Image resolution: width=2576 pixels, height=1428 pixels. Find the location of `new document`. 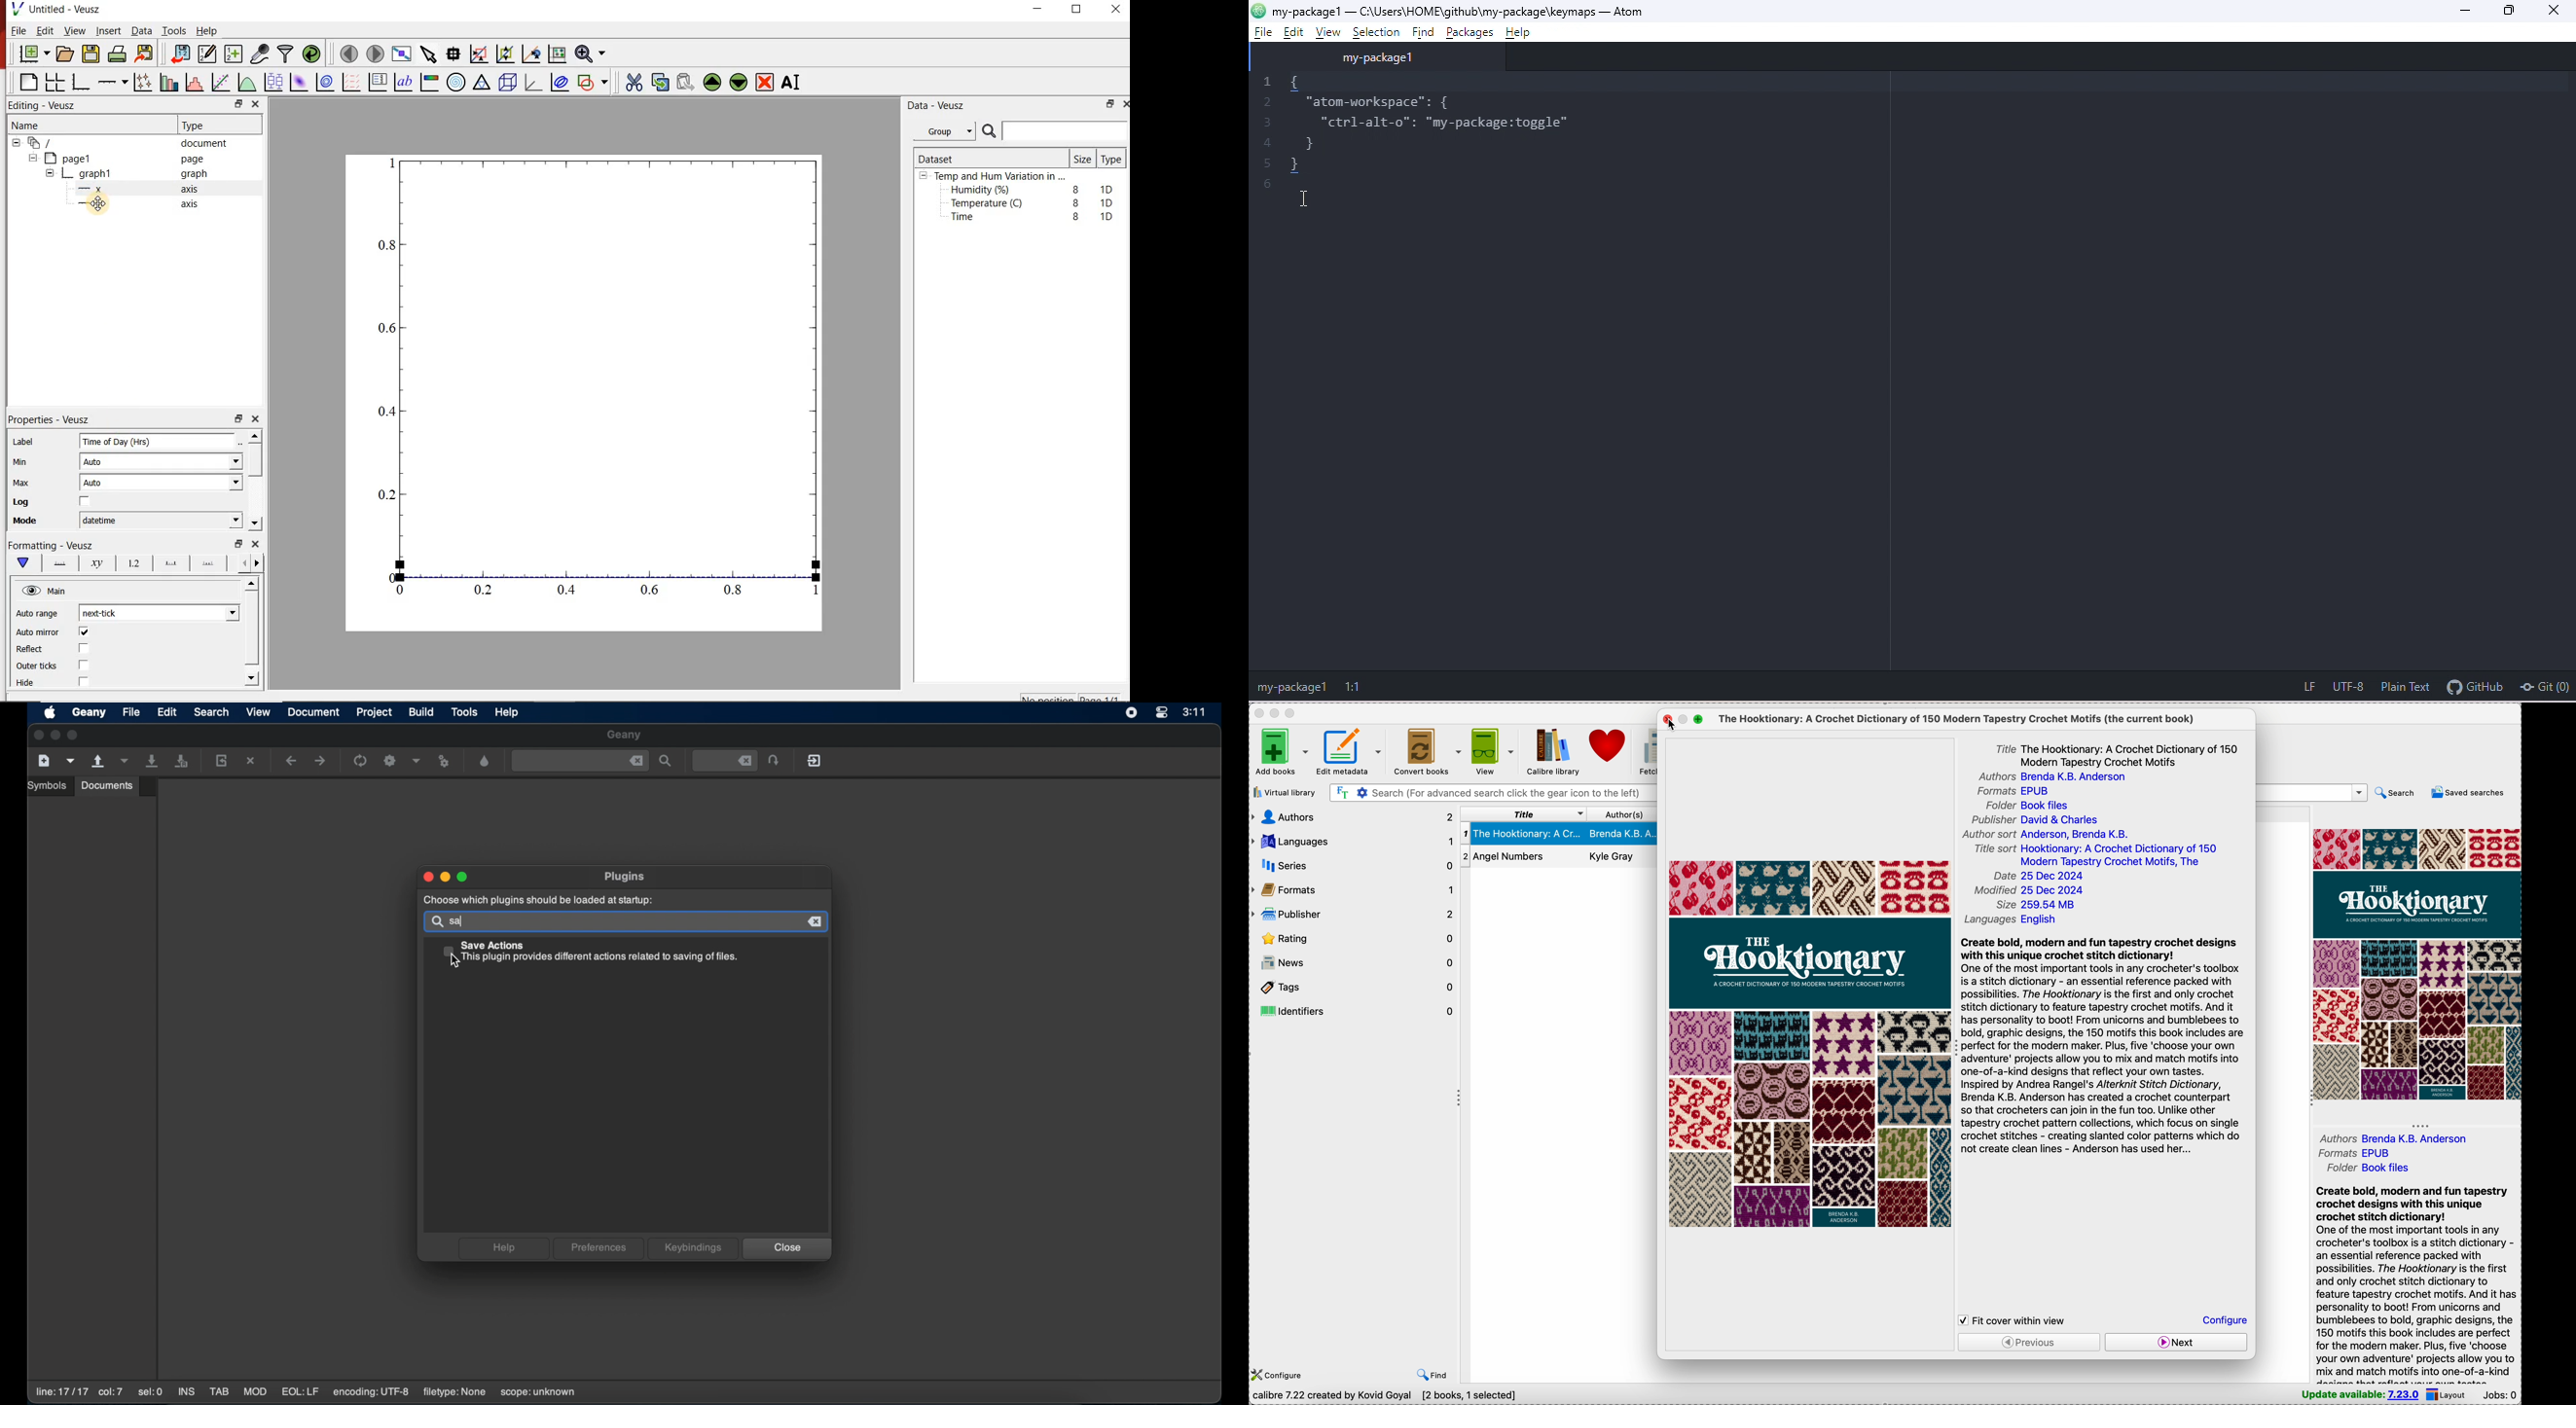

new document is located at coordinates (33, 54).